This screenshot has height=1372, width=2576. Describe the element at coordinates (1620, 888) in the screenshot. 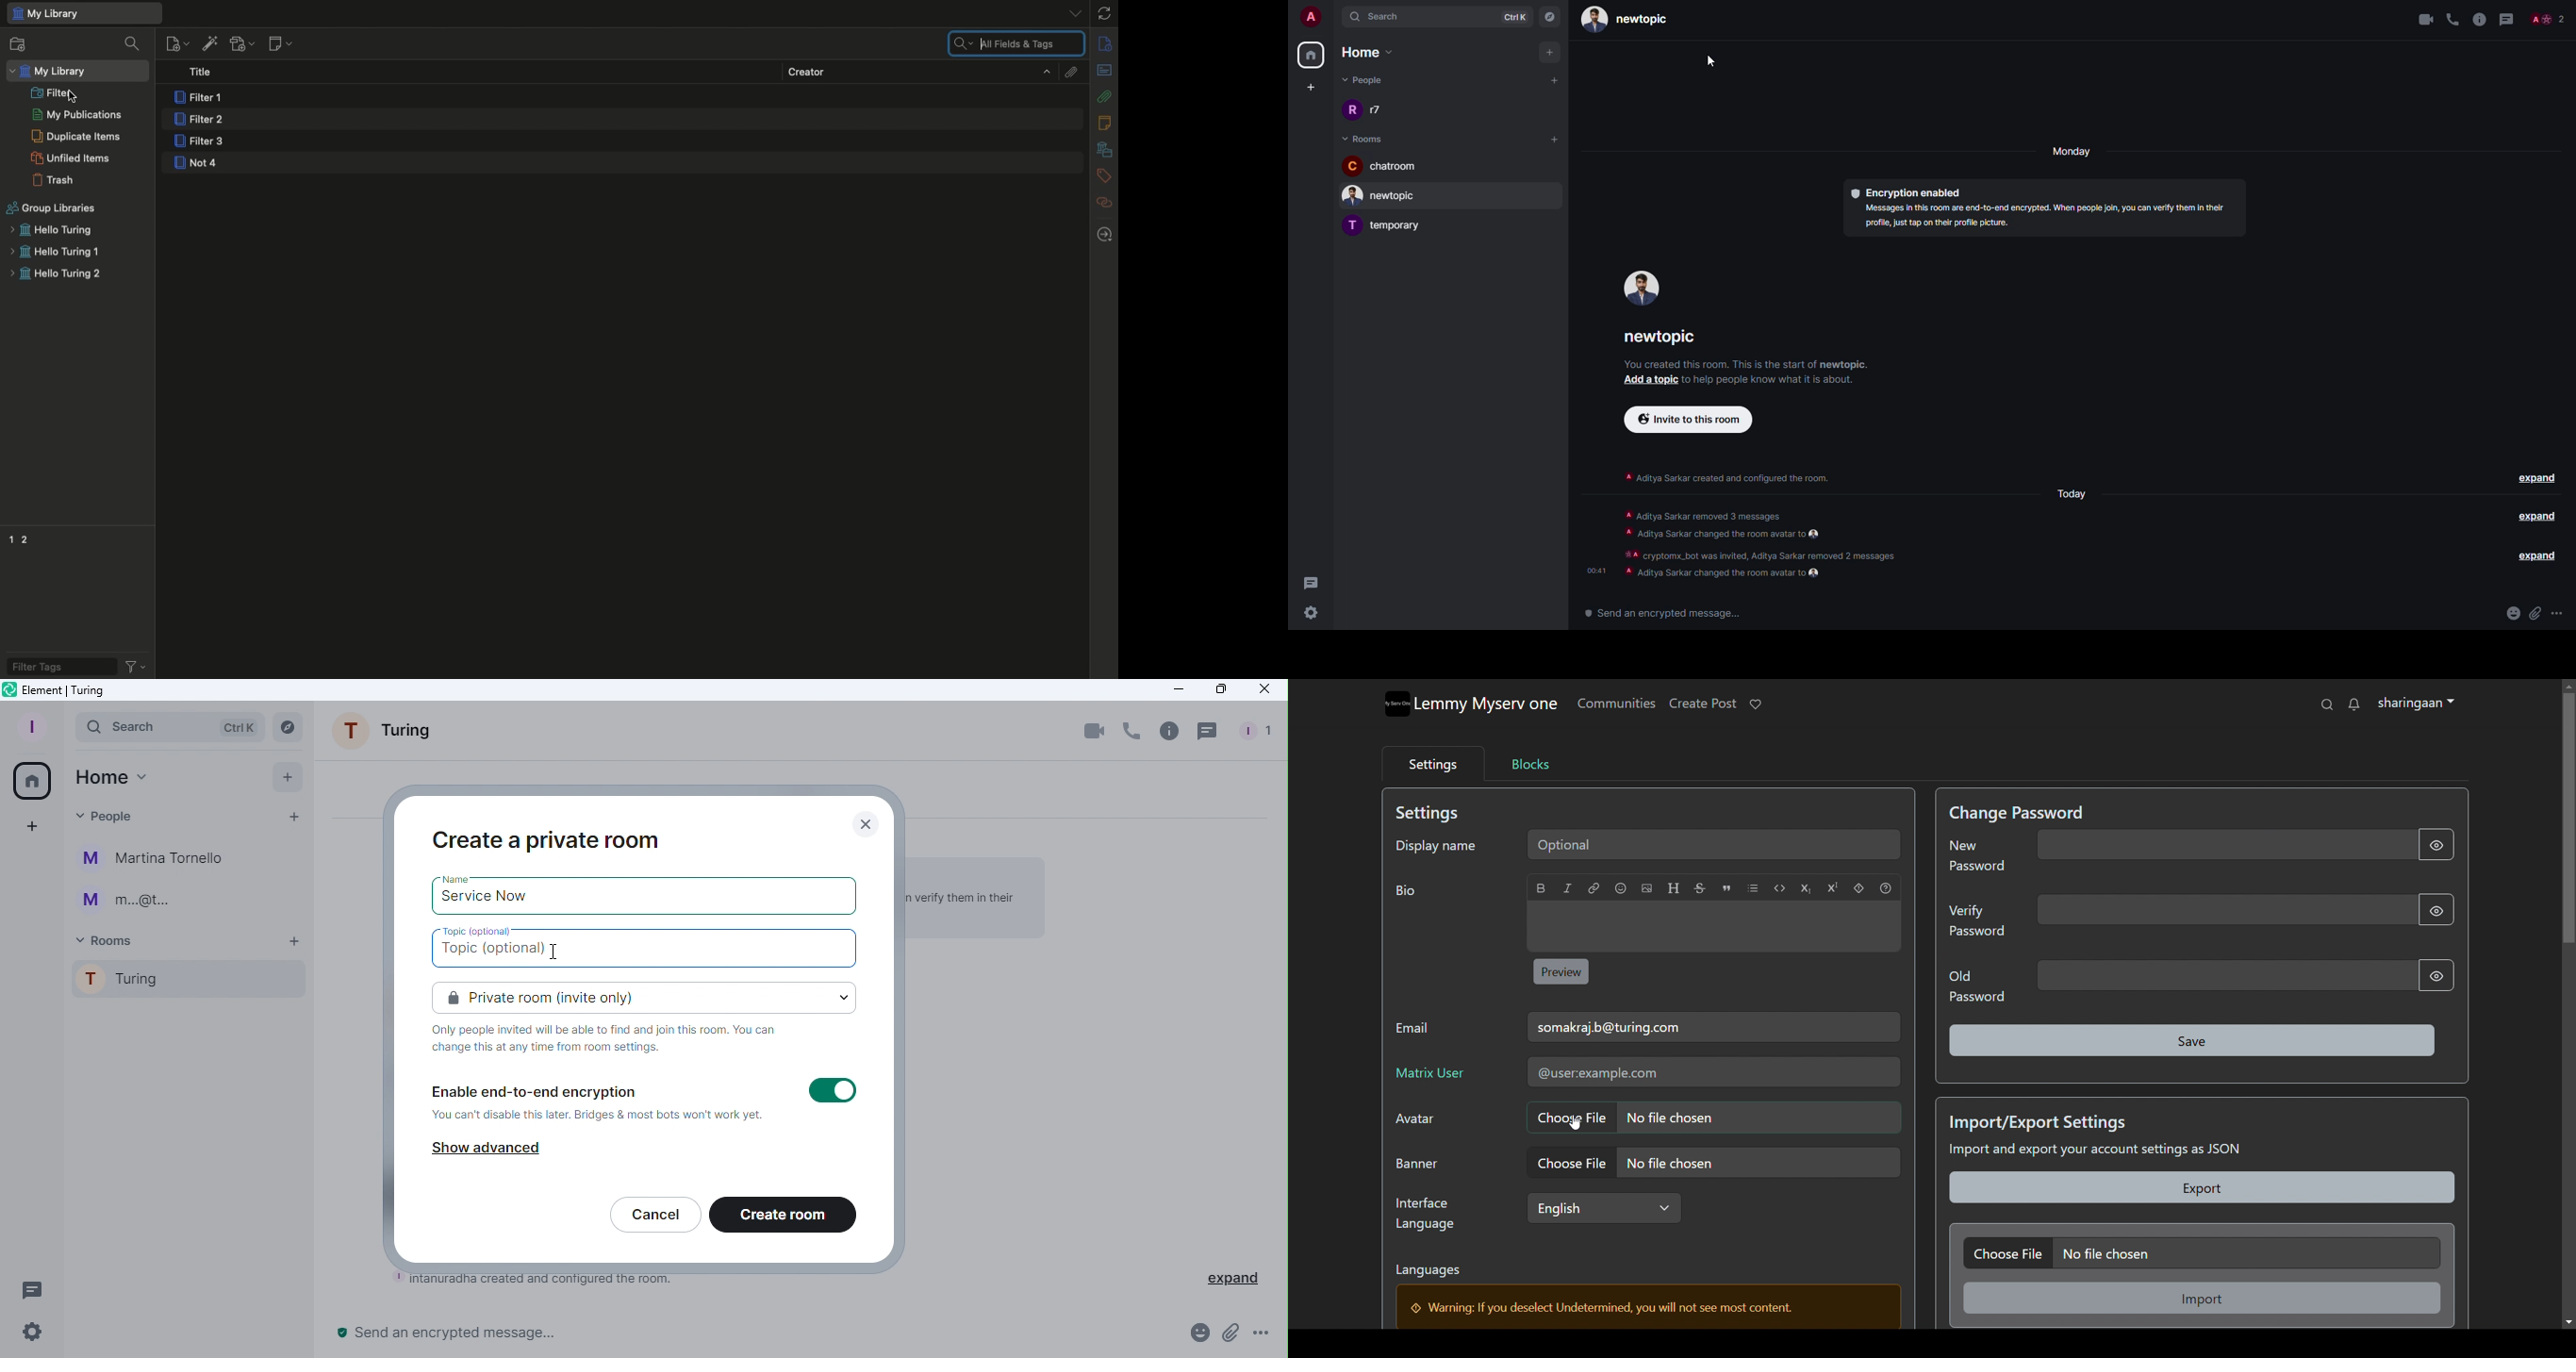

I see `emoji` at that location.